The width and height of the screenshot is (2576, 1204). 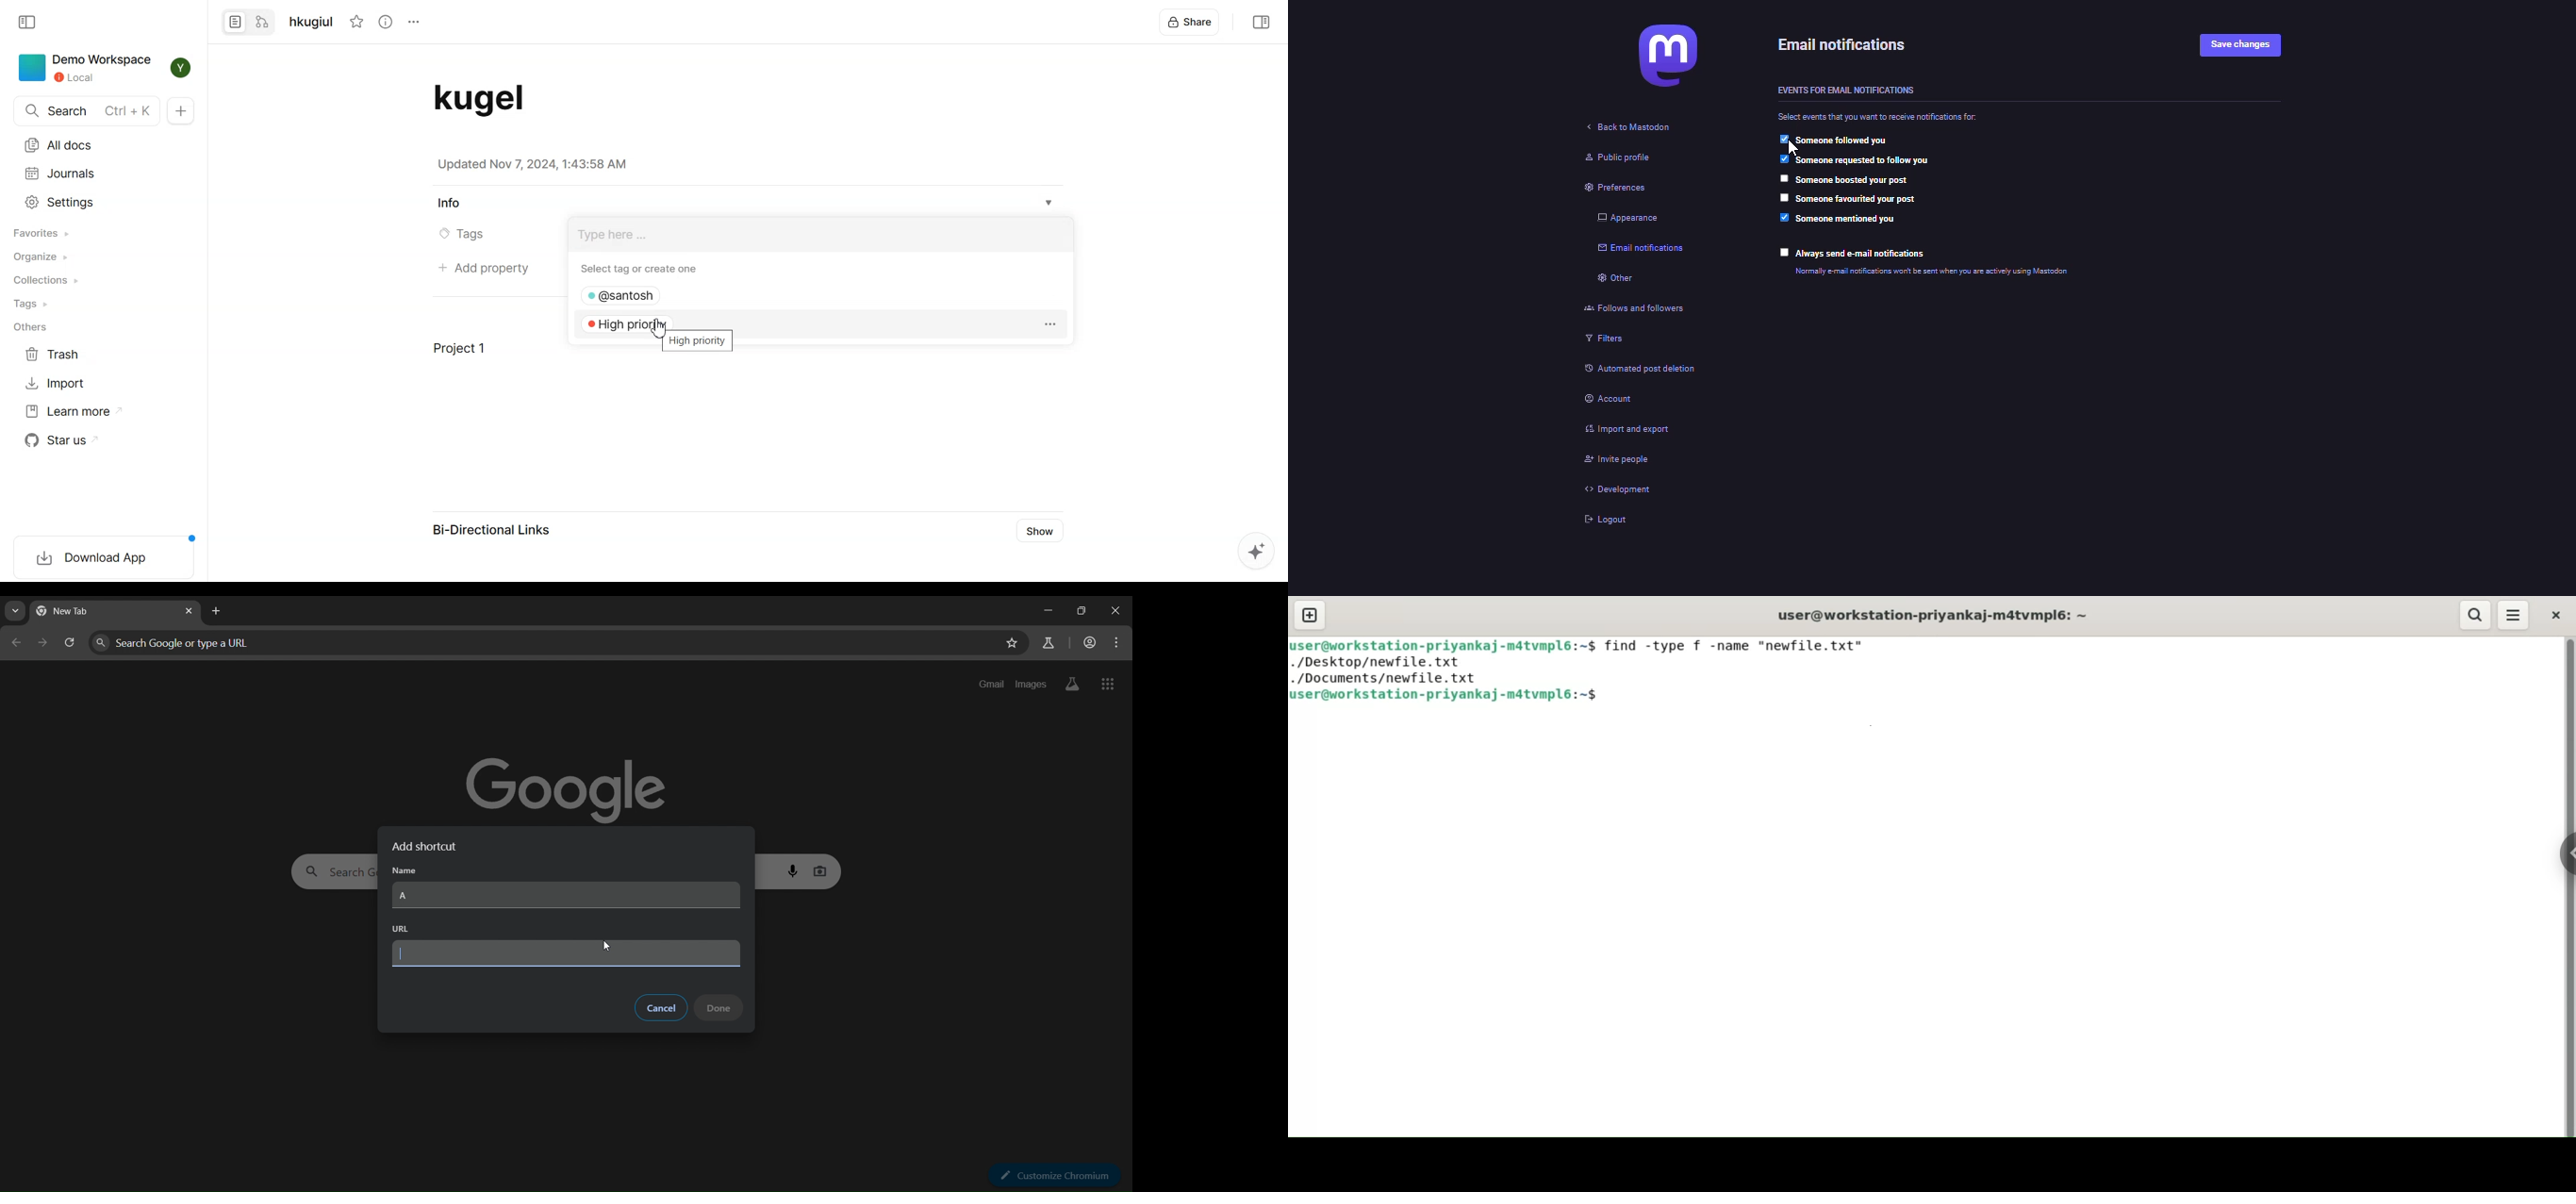 What do you see at coordinates (1057, 203) in the screenshot?
I see `Info dropdown box` at bounding box center [1057, 203].